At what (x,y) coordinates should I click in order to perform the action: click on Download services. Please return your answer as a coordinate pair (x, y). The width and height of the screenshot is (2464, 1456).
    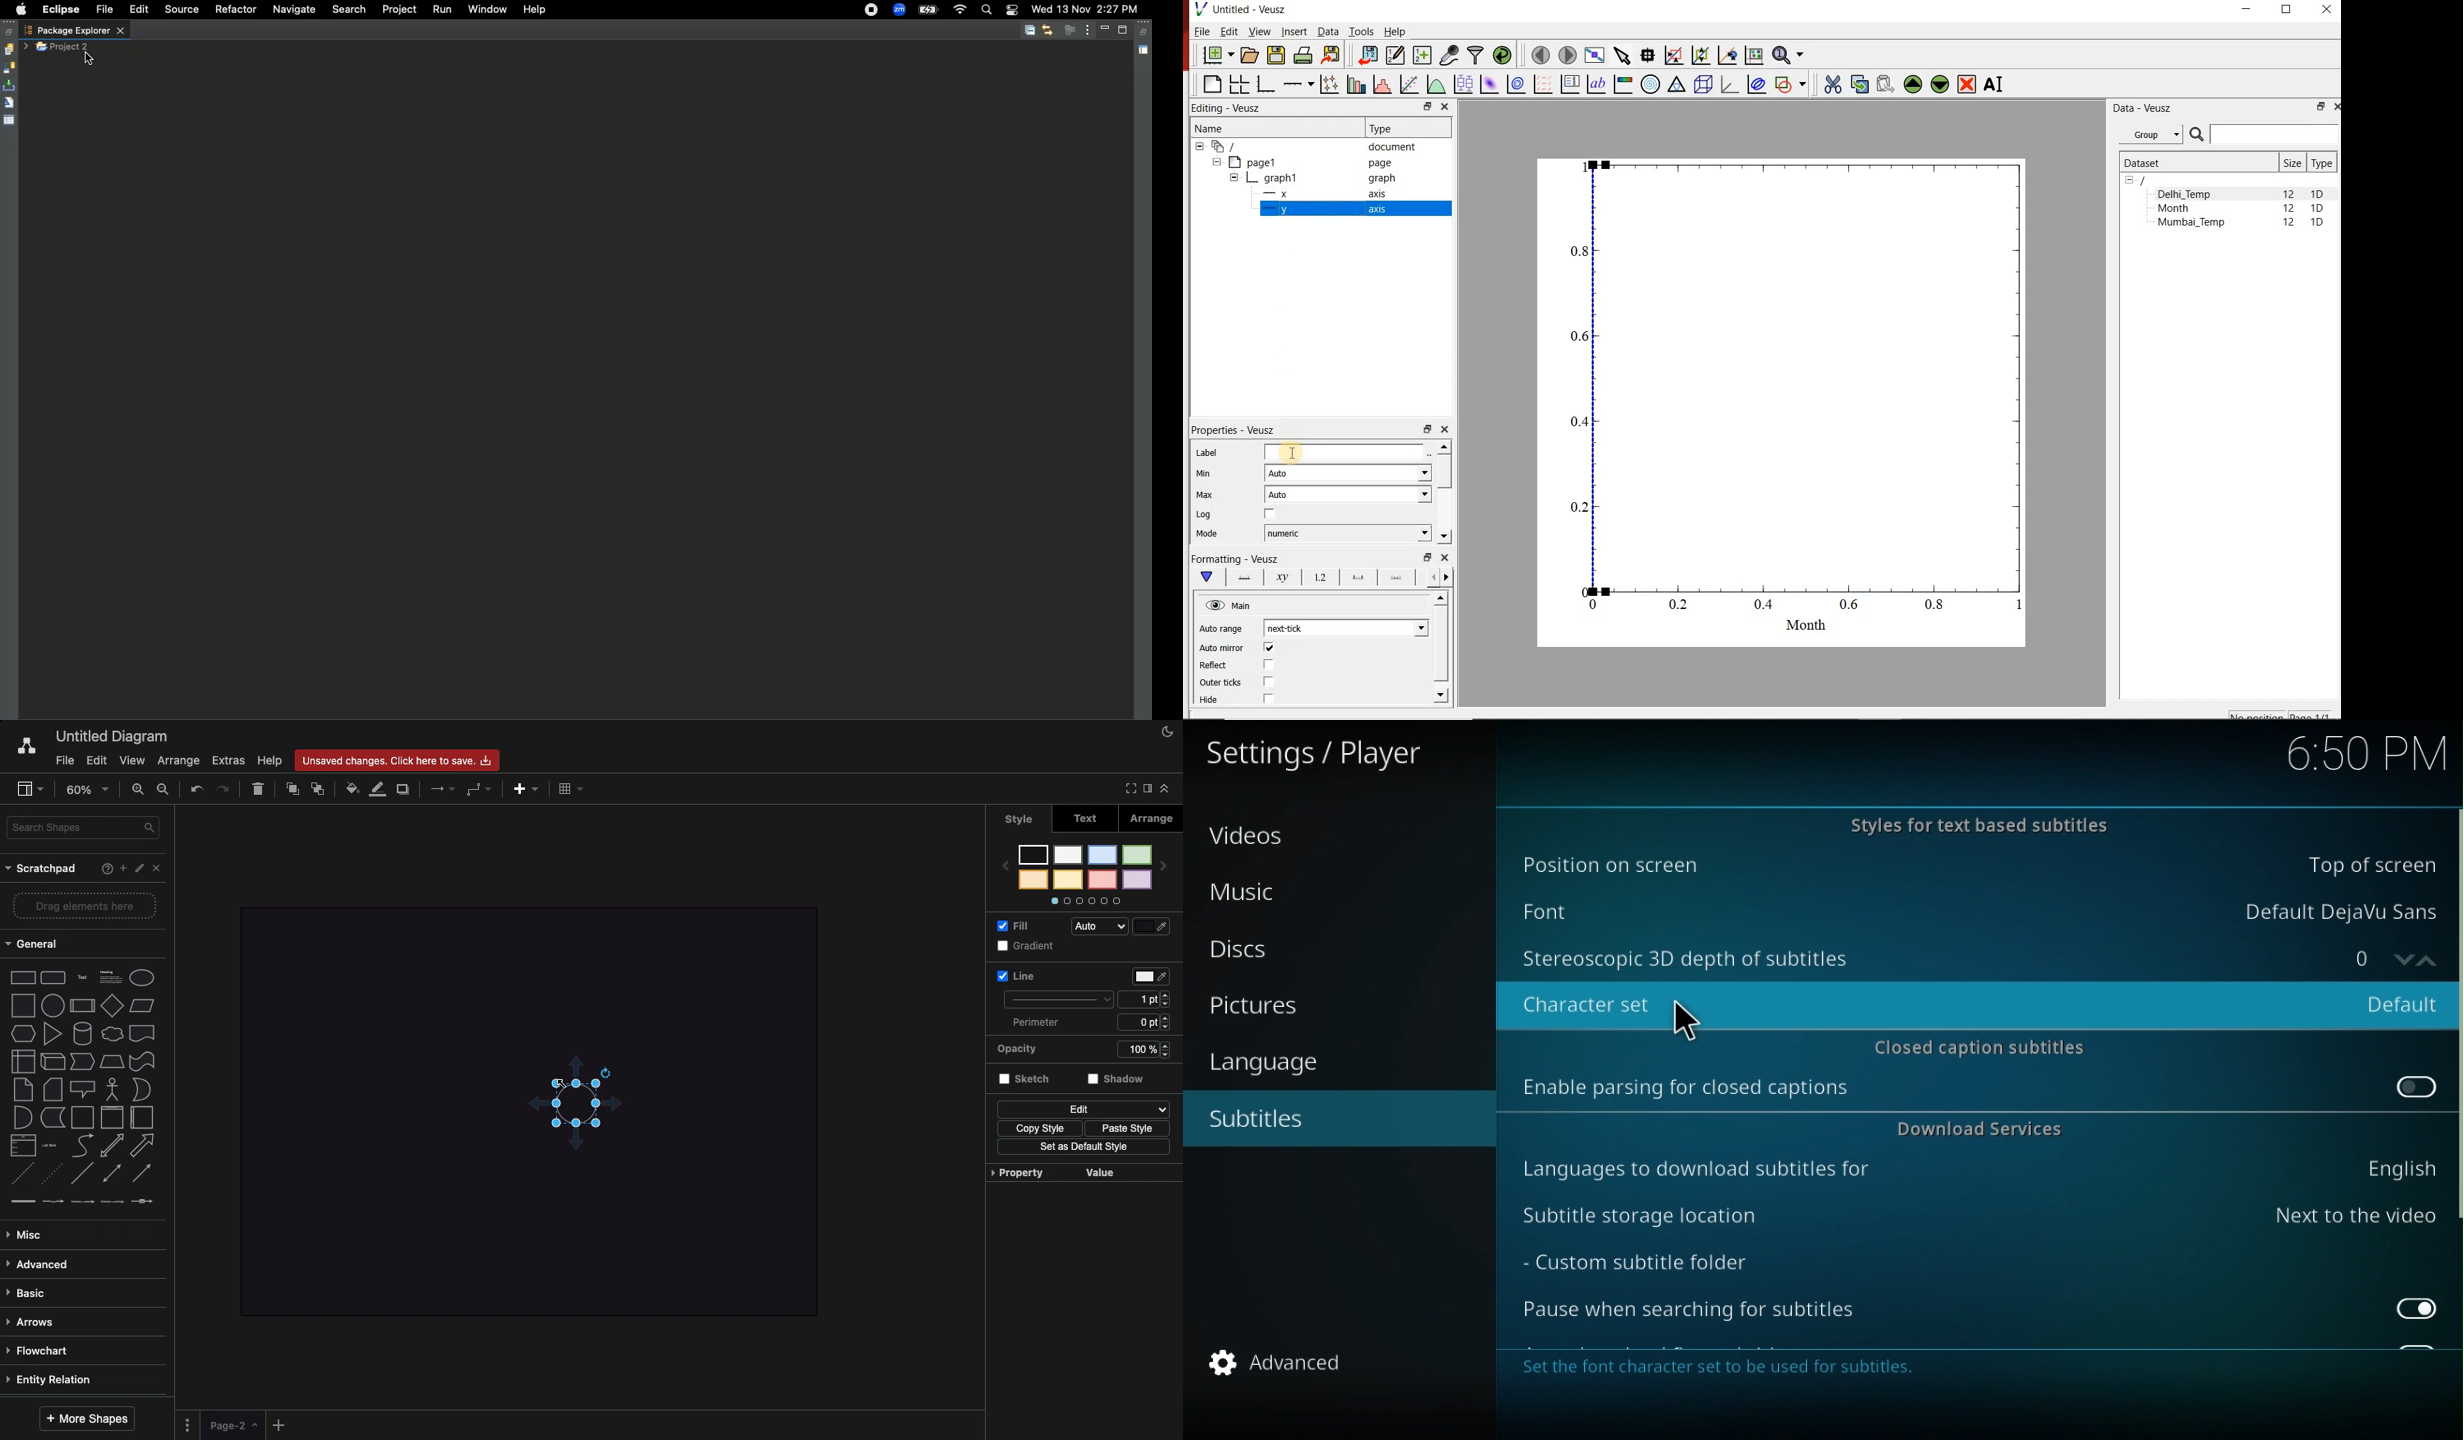
    Looking at the image, I should click on (1976, 1132).